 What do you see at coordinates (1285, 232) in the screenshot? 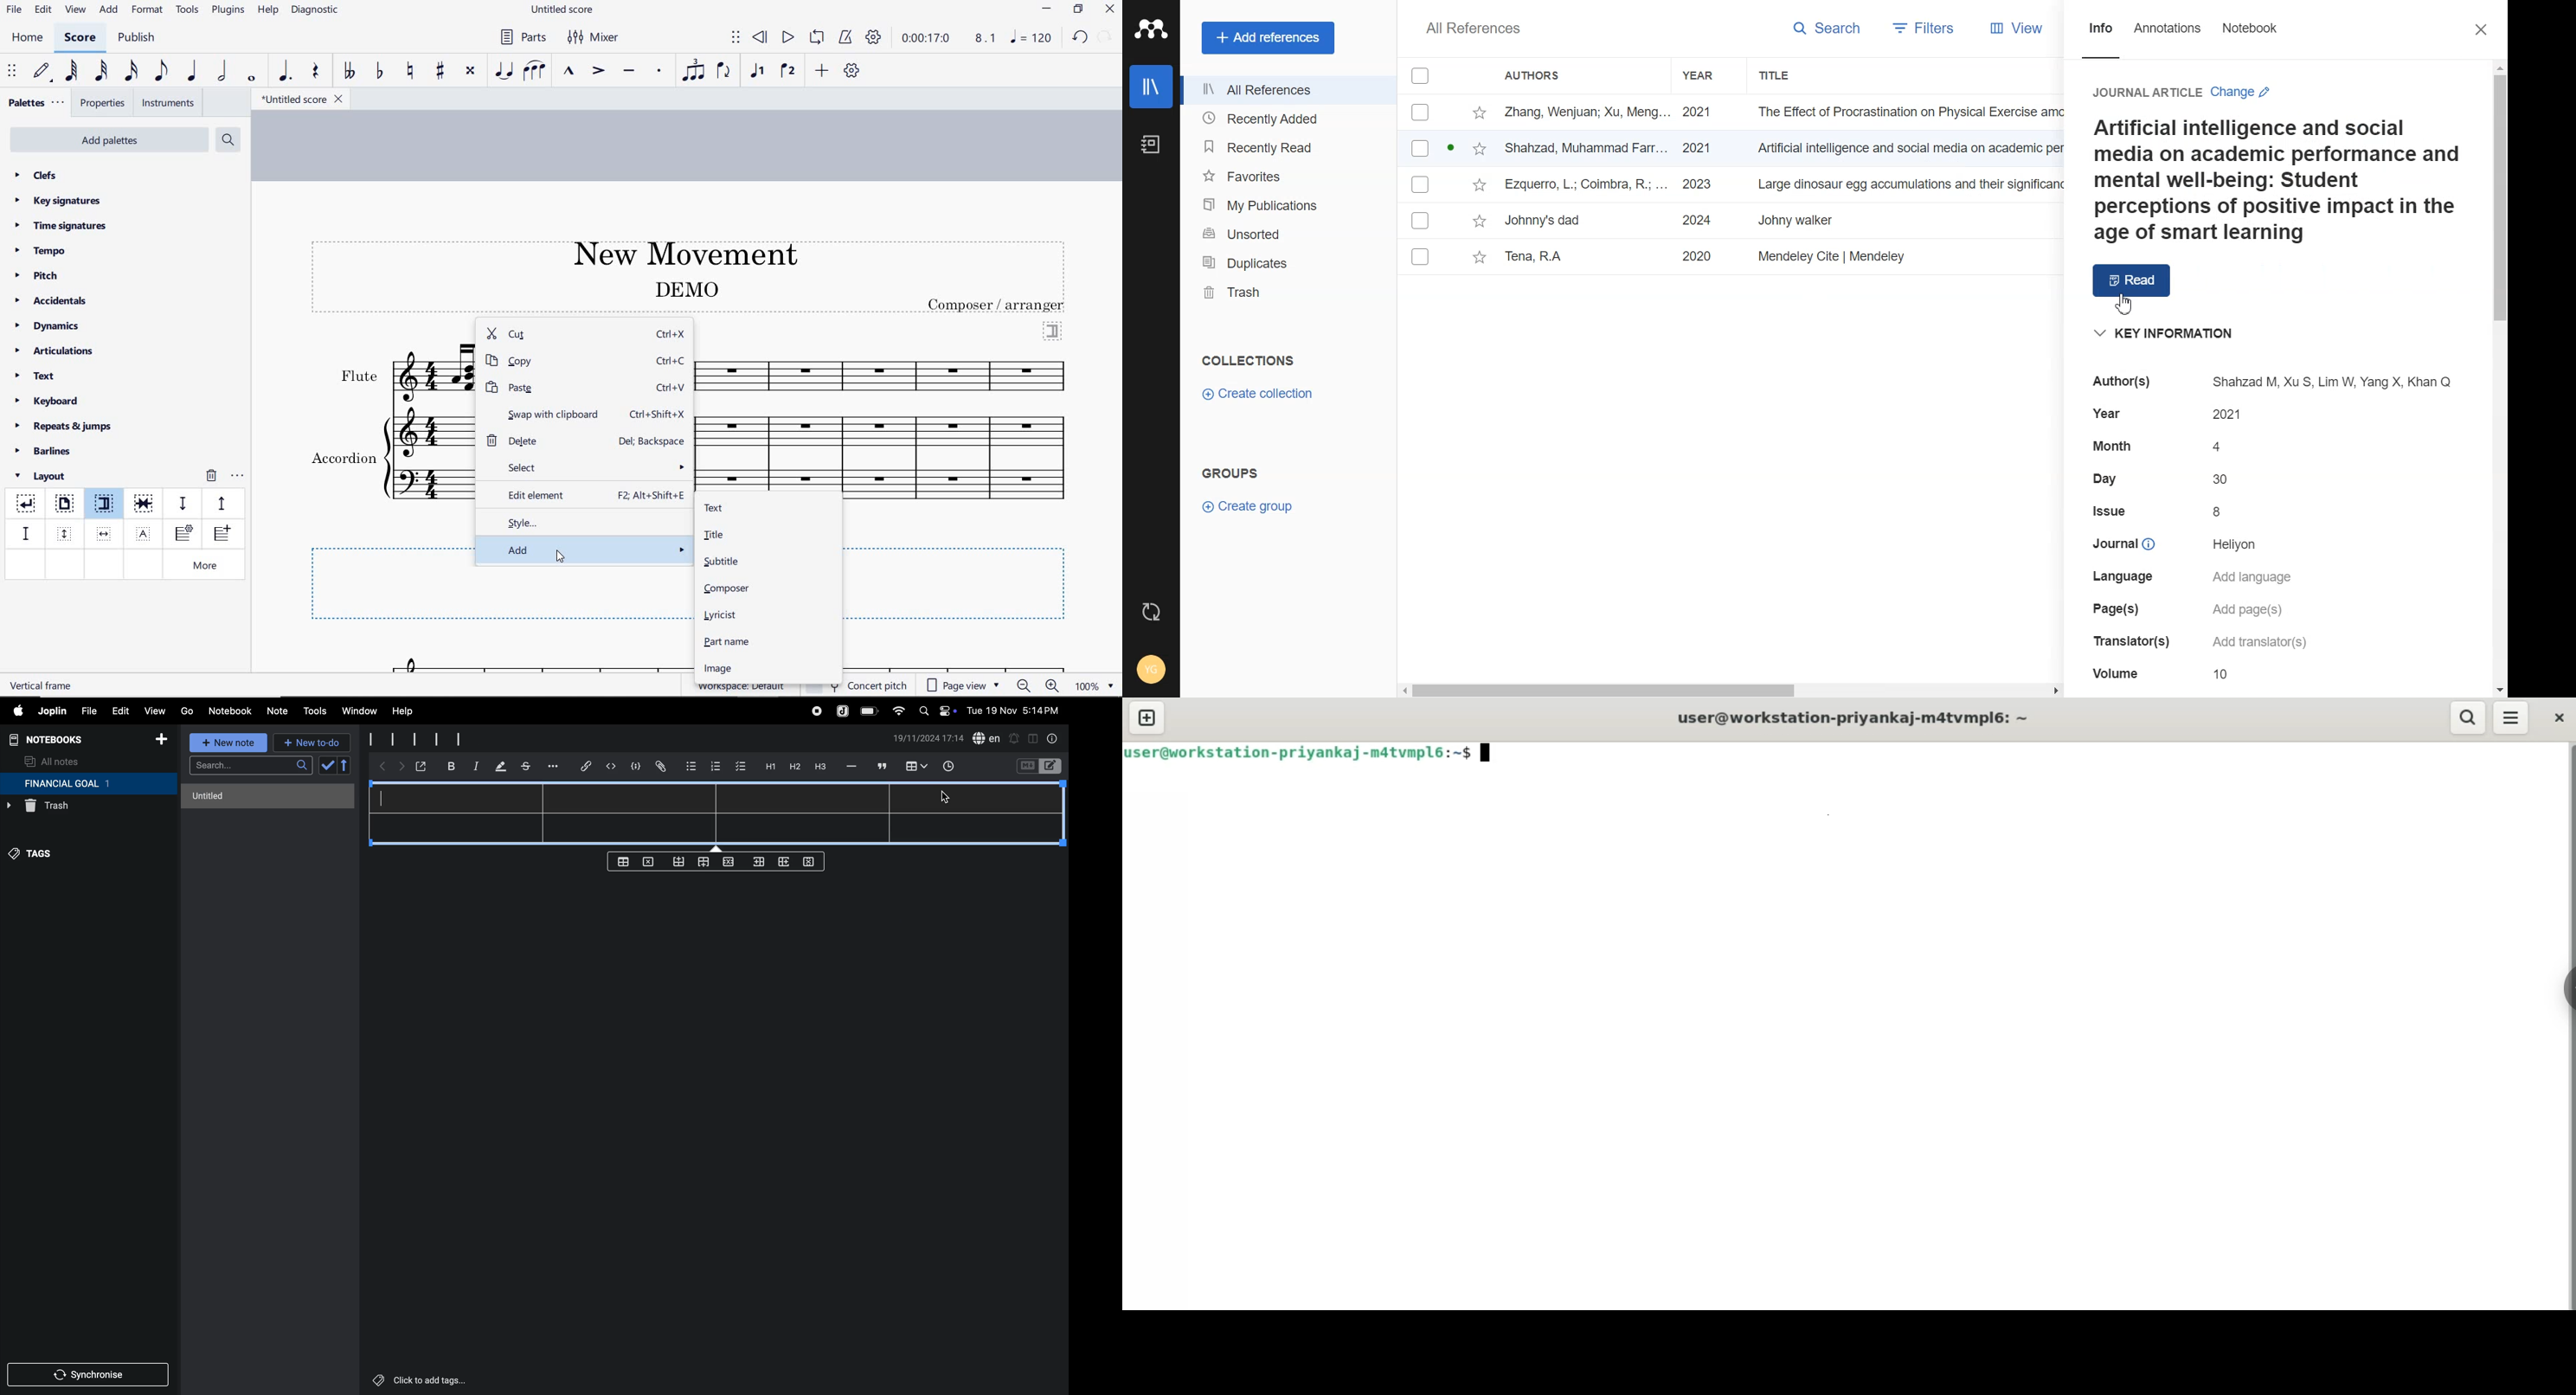
I see `Unsorted` at bounding box center [1285, 232].